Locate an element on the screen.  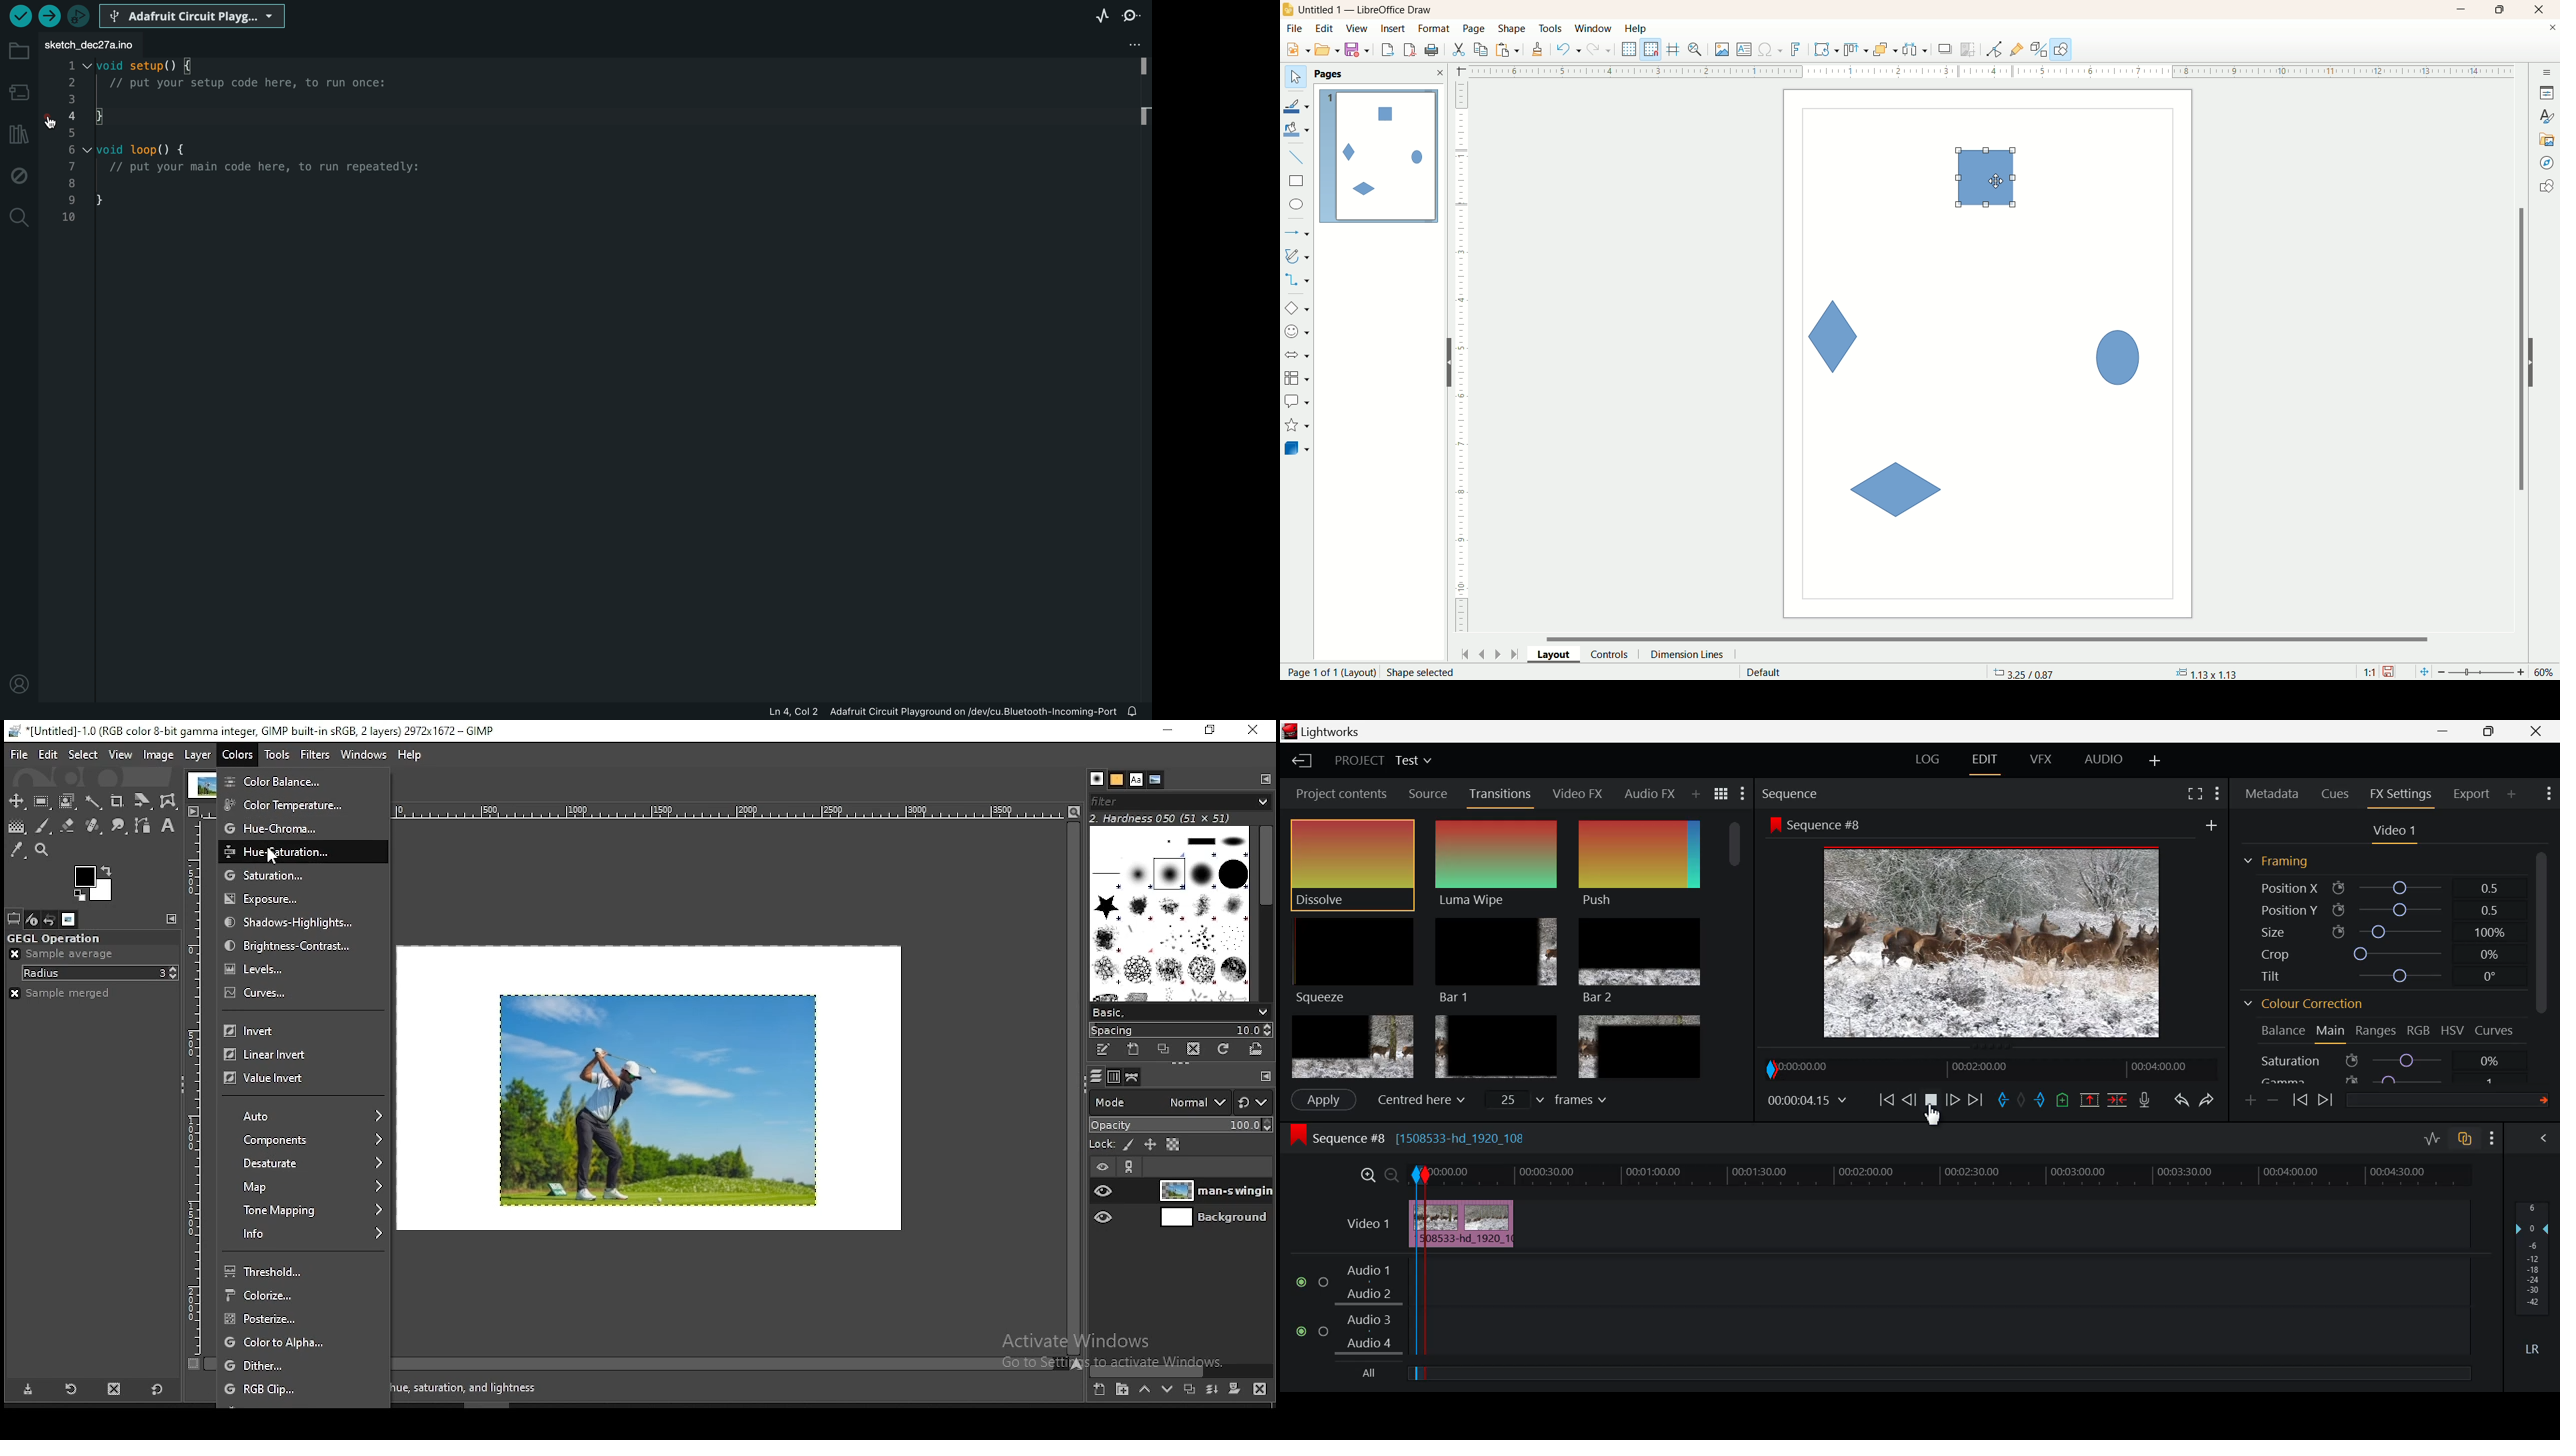
close is located at coordinates (2552, 30).